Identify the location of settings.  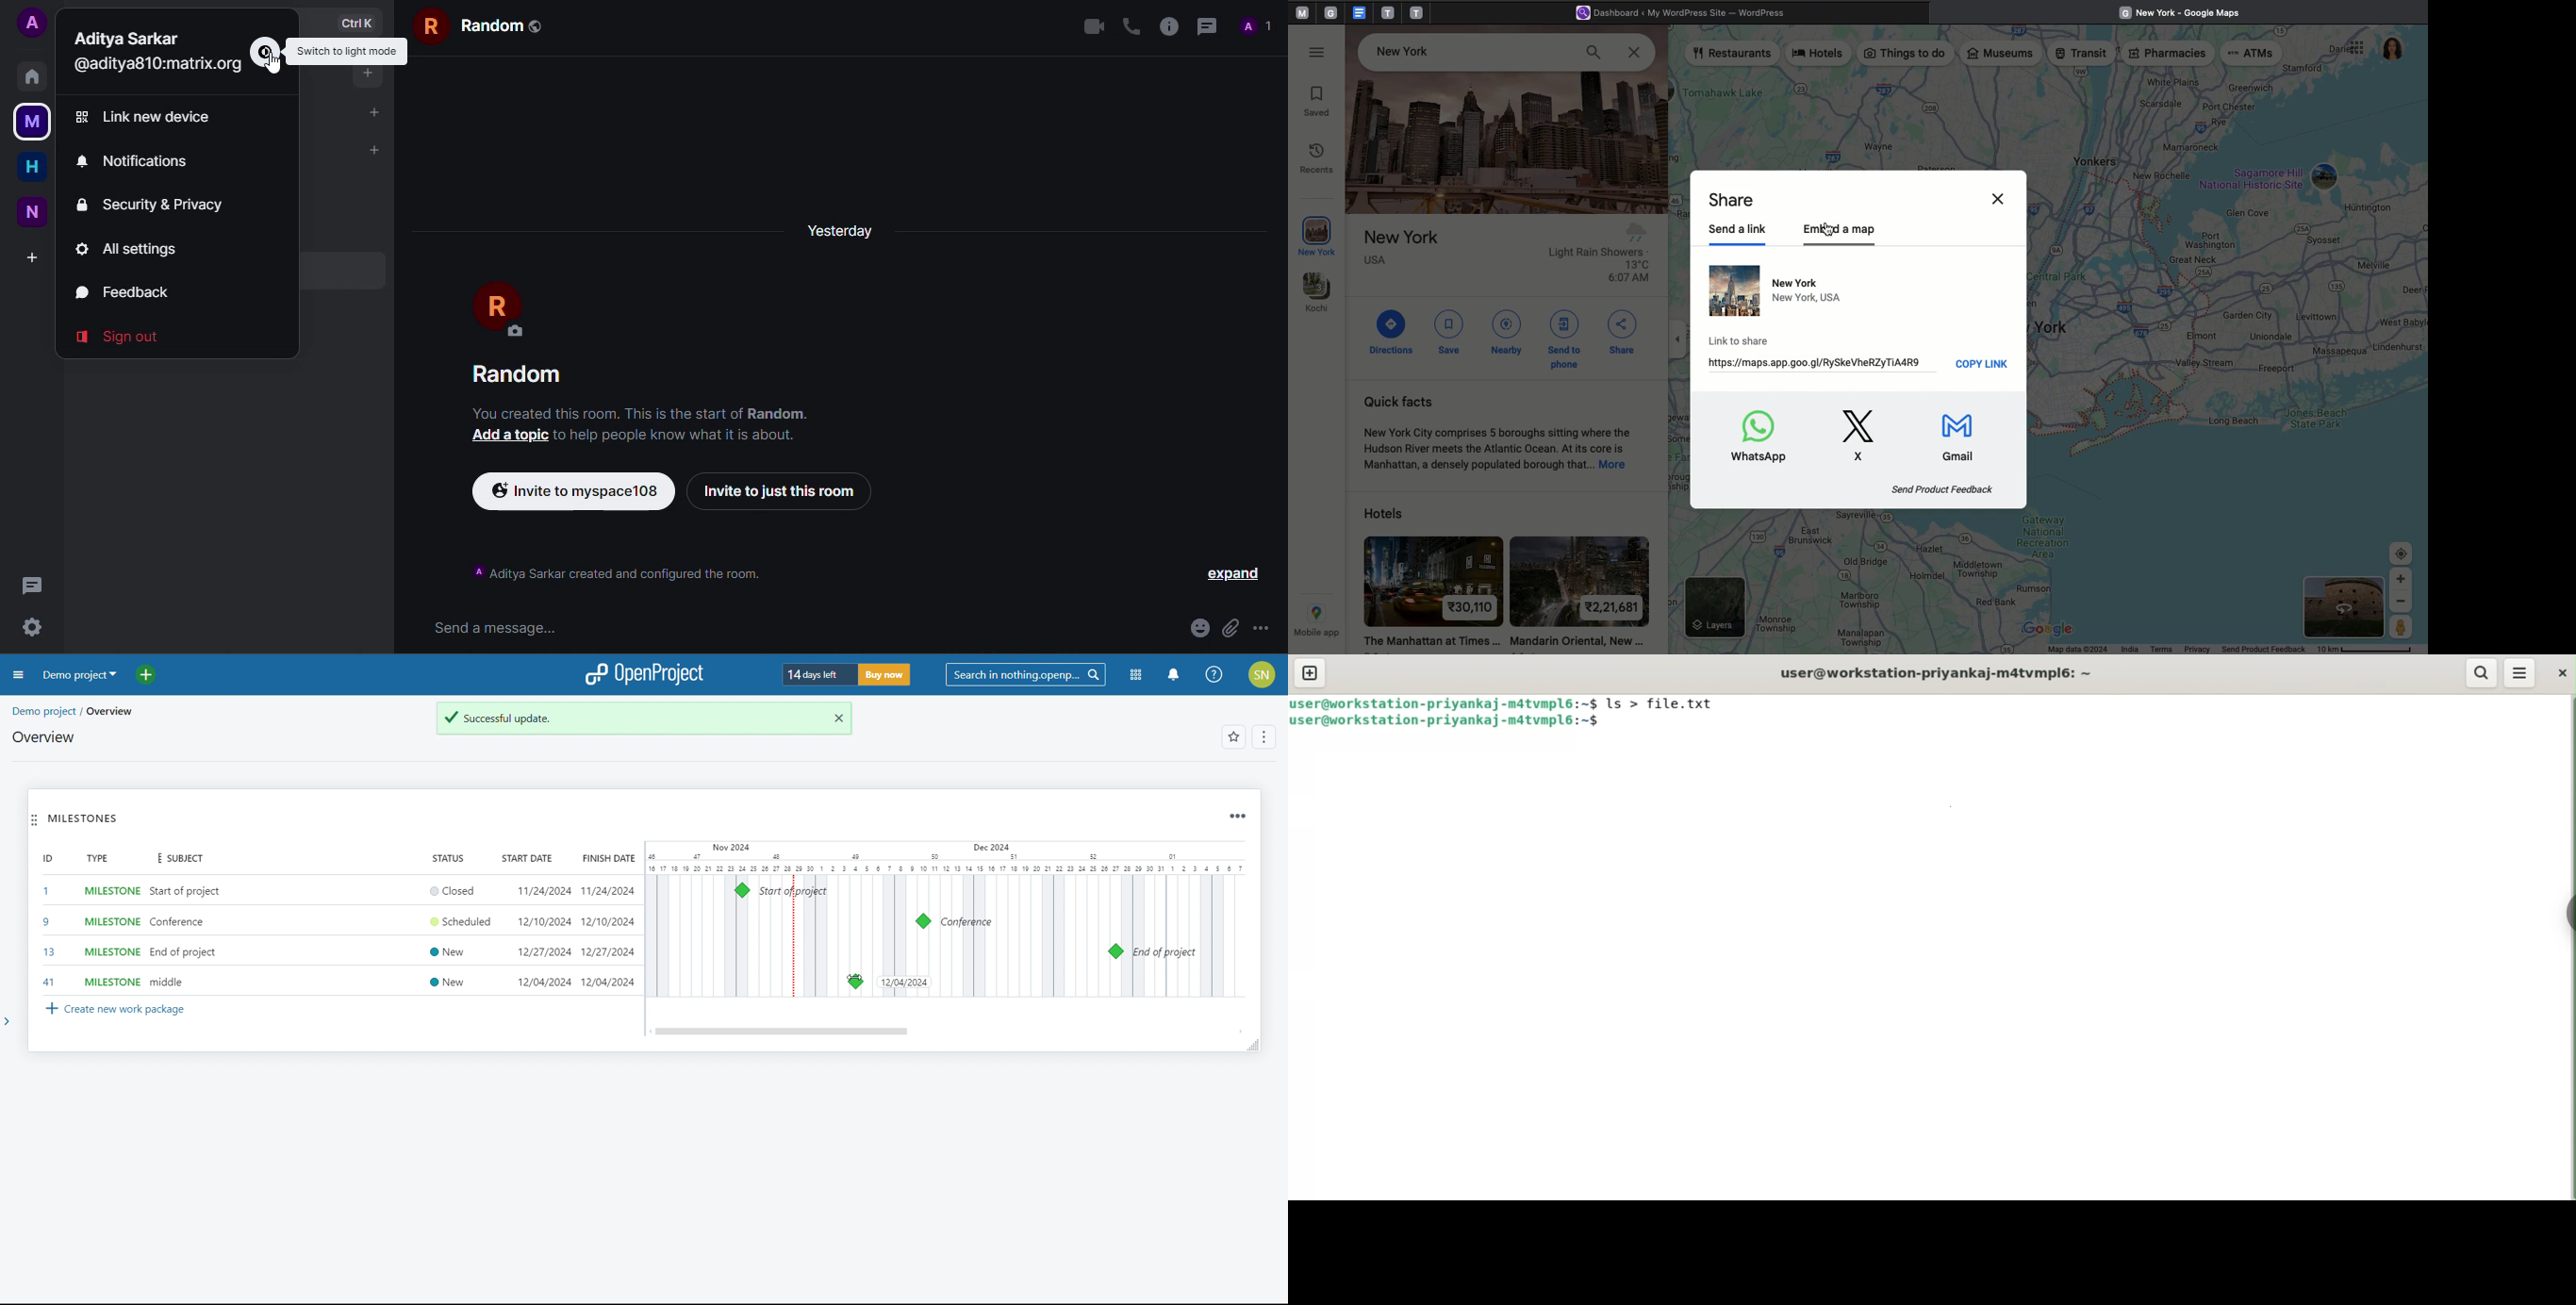
(30, 627).